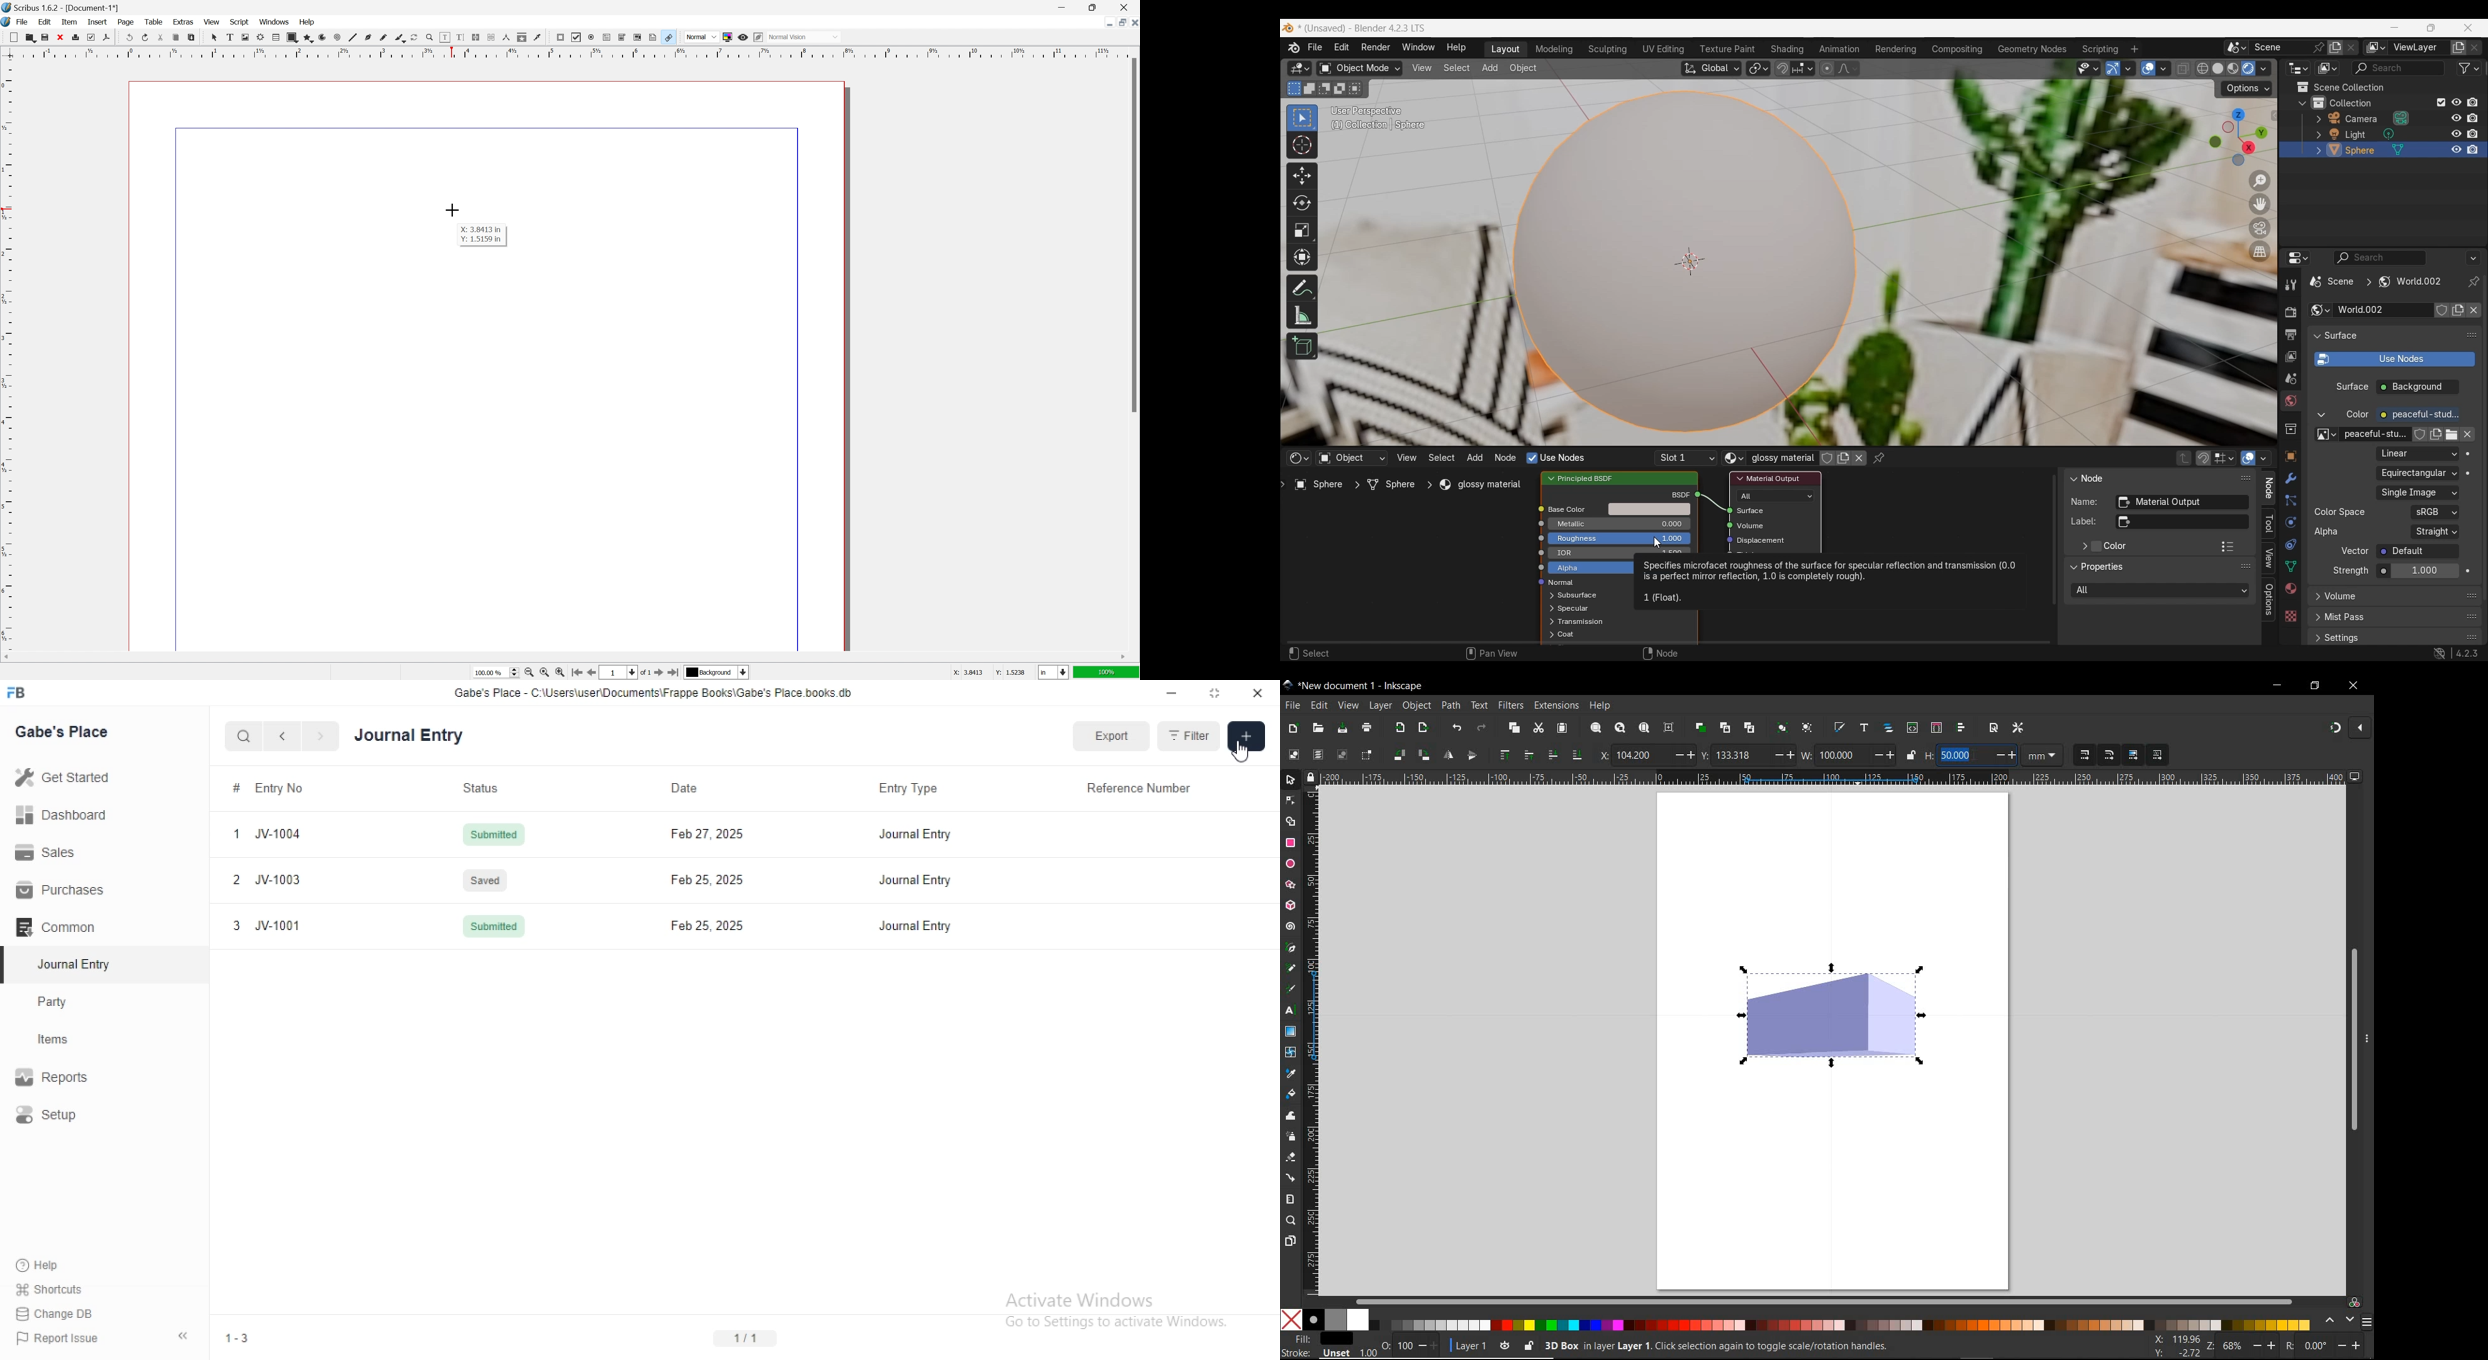 This screenshot has width=2492, height=1372. Describe the element at coordinates (1725, 540) in the screenshot. I see `icon` at that location.